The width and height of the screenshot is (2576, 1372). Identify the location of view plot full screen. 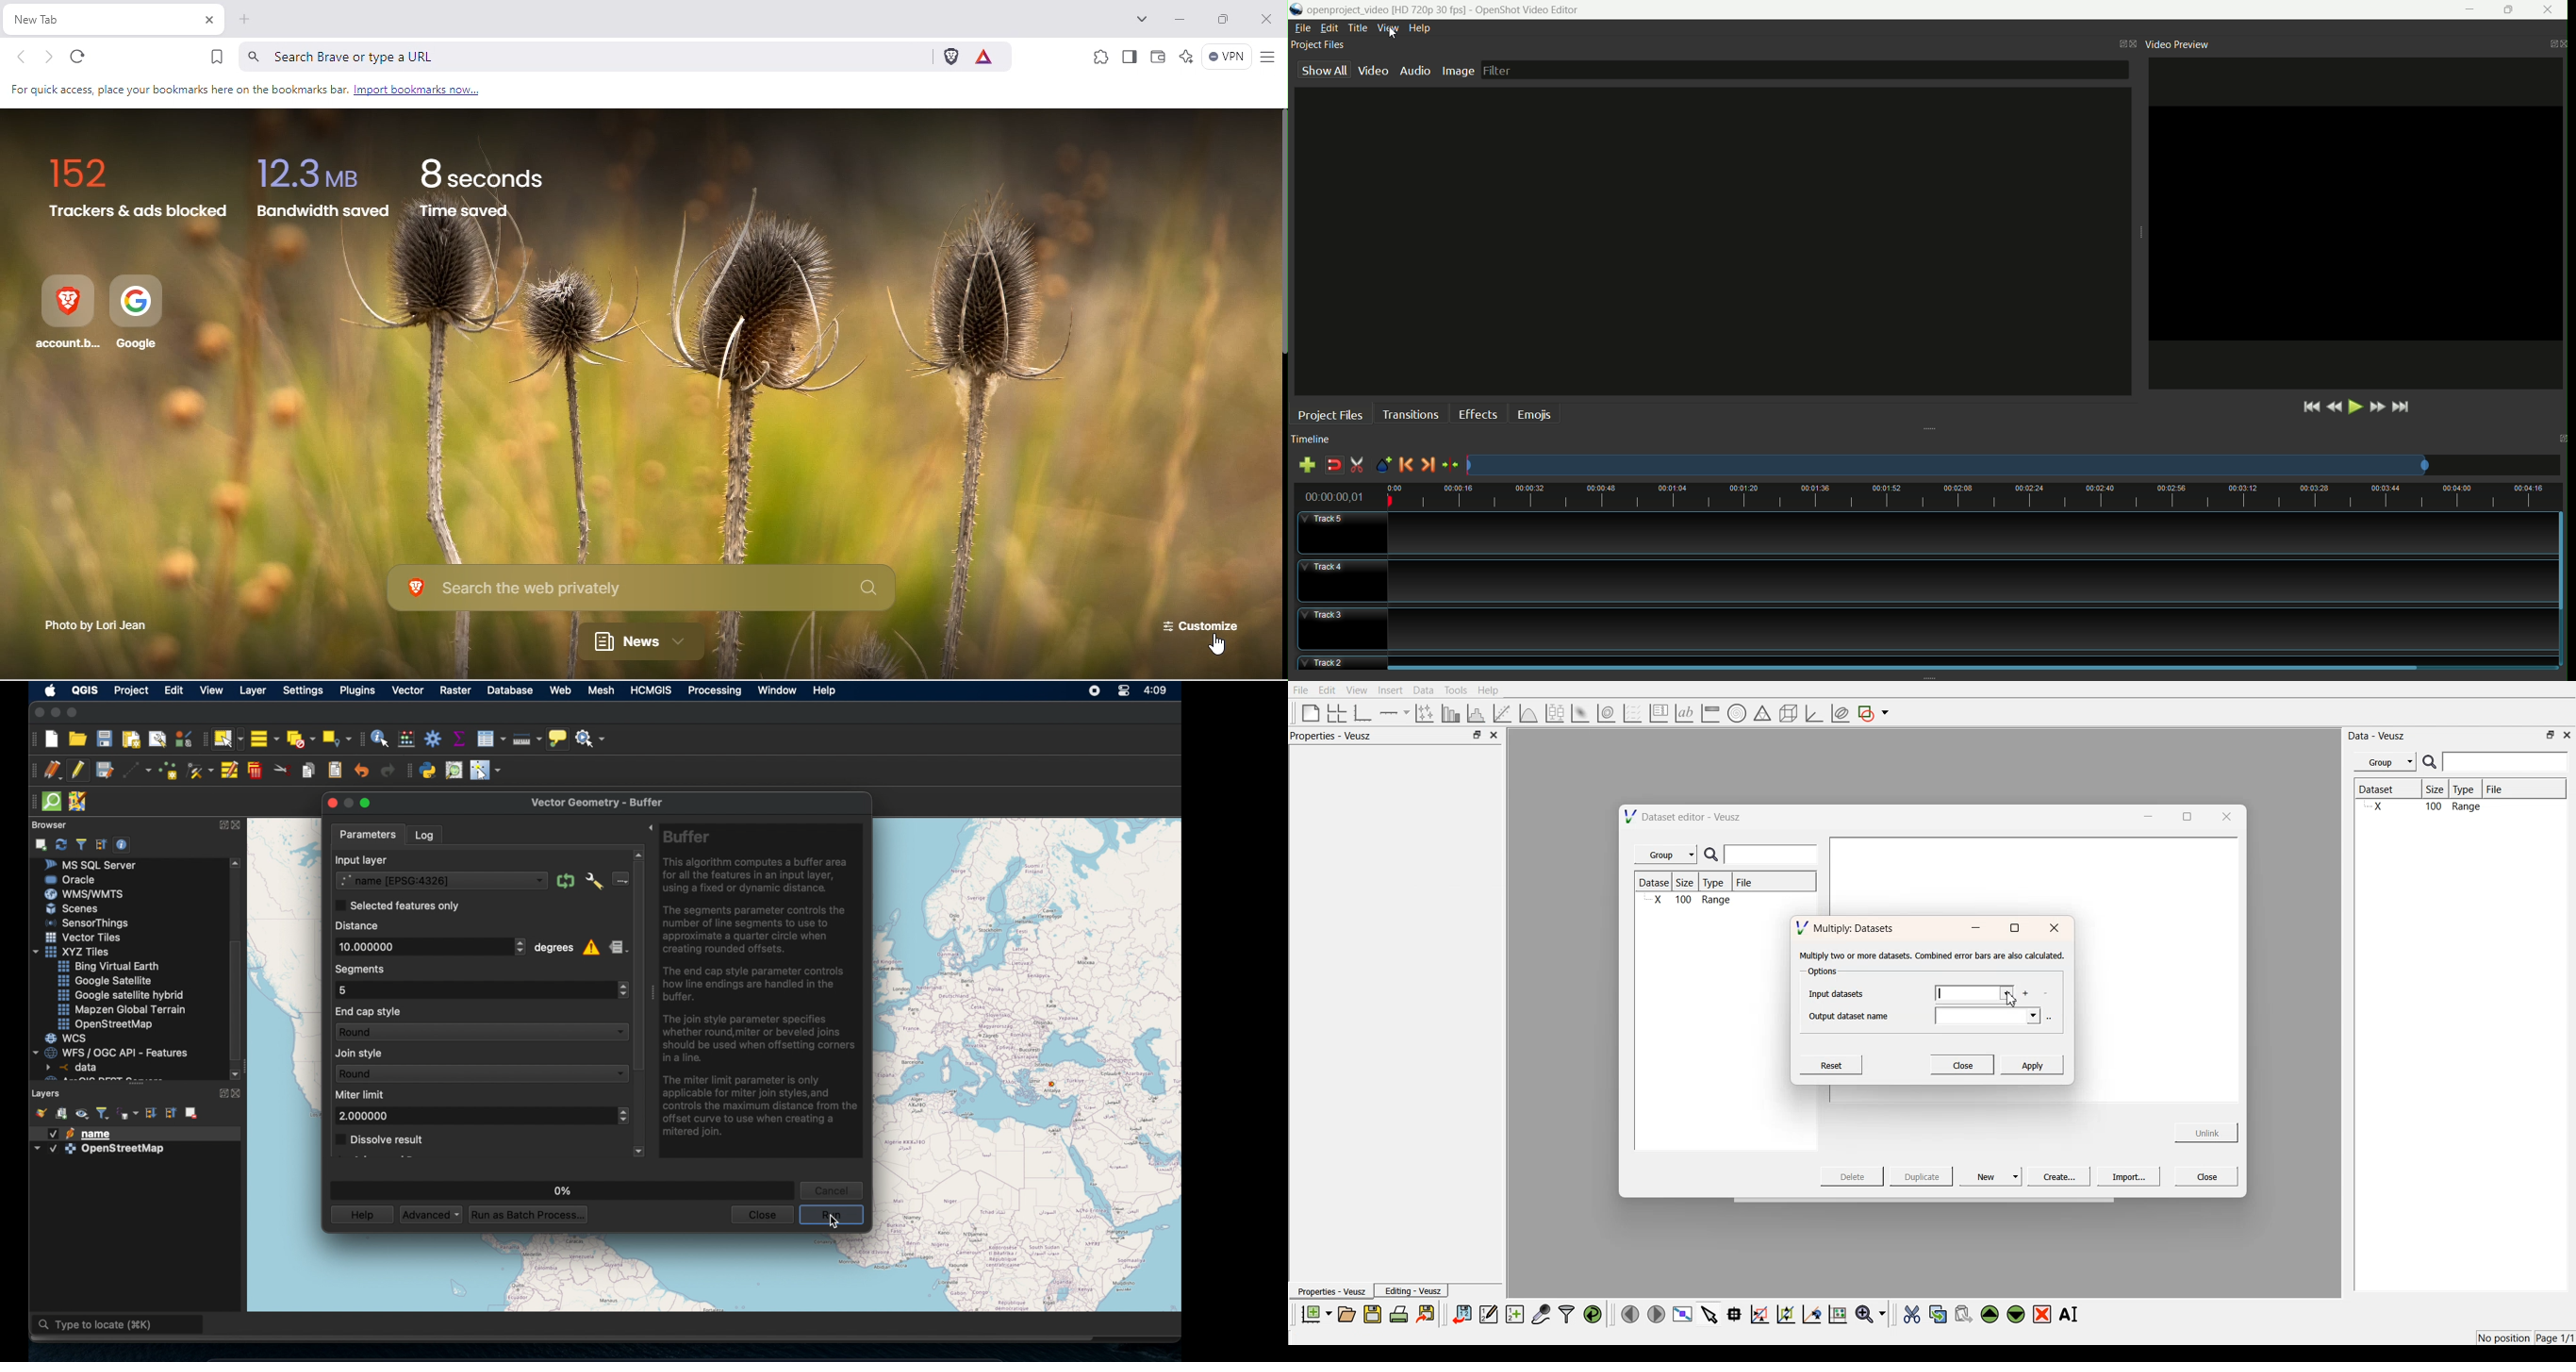
(1682, 1314).